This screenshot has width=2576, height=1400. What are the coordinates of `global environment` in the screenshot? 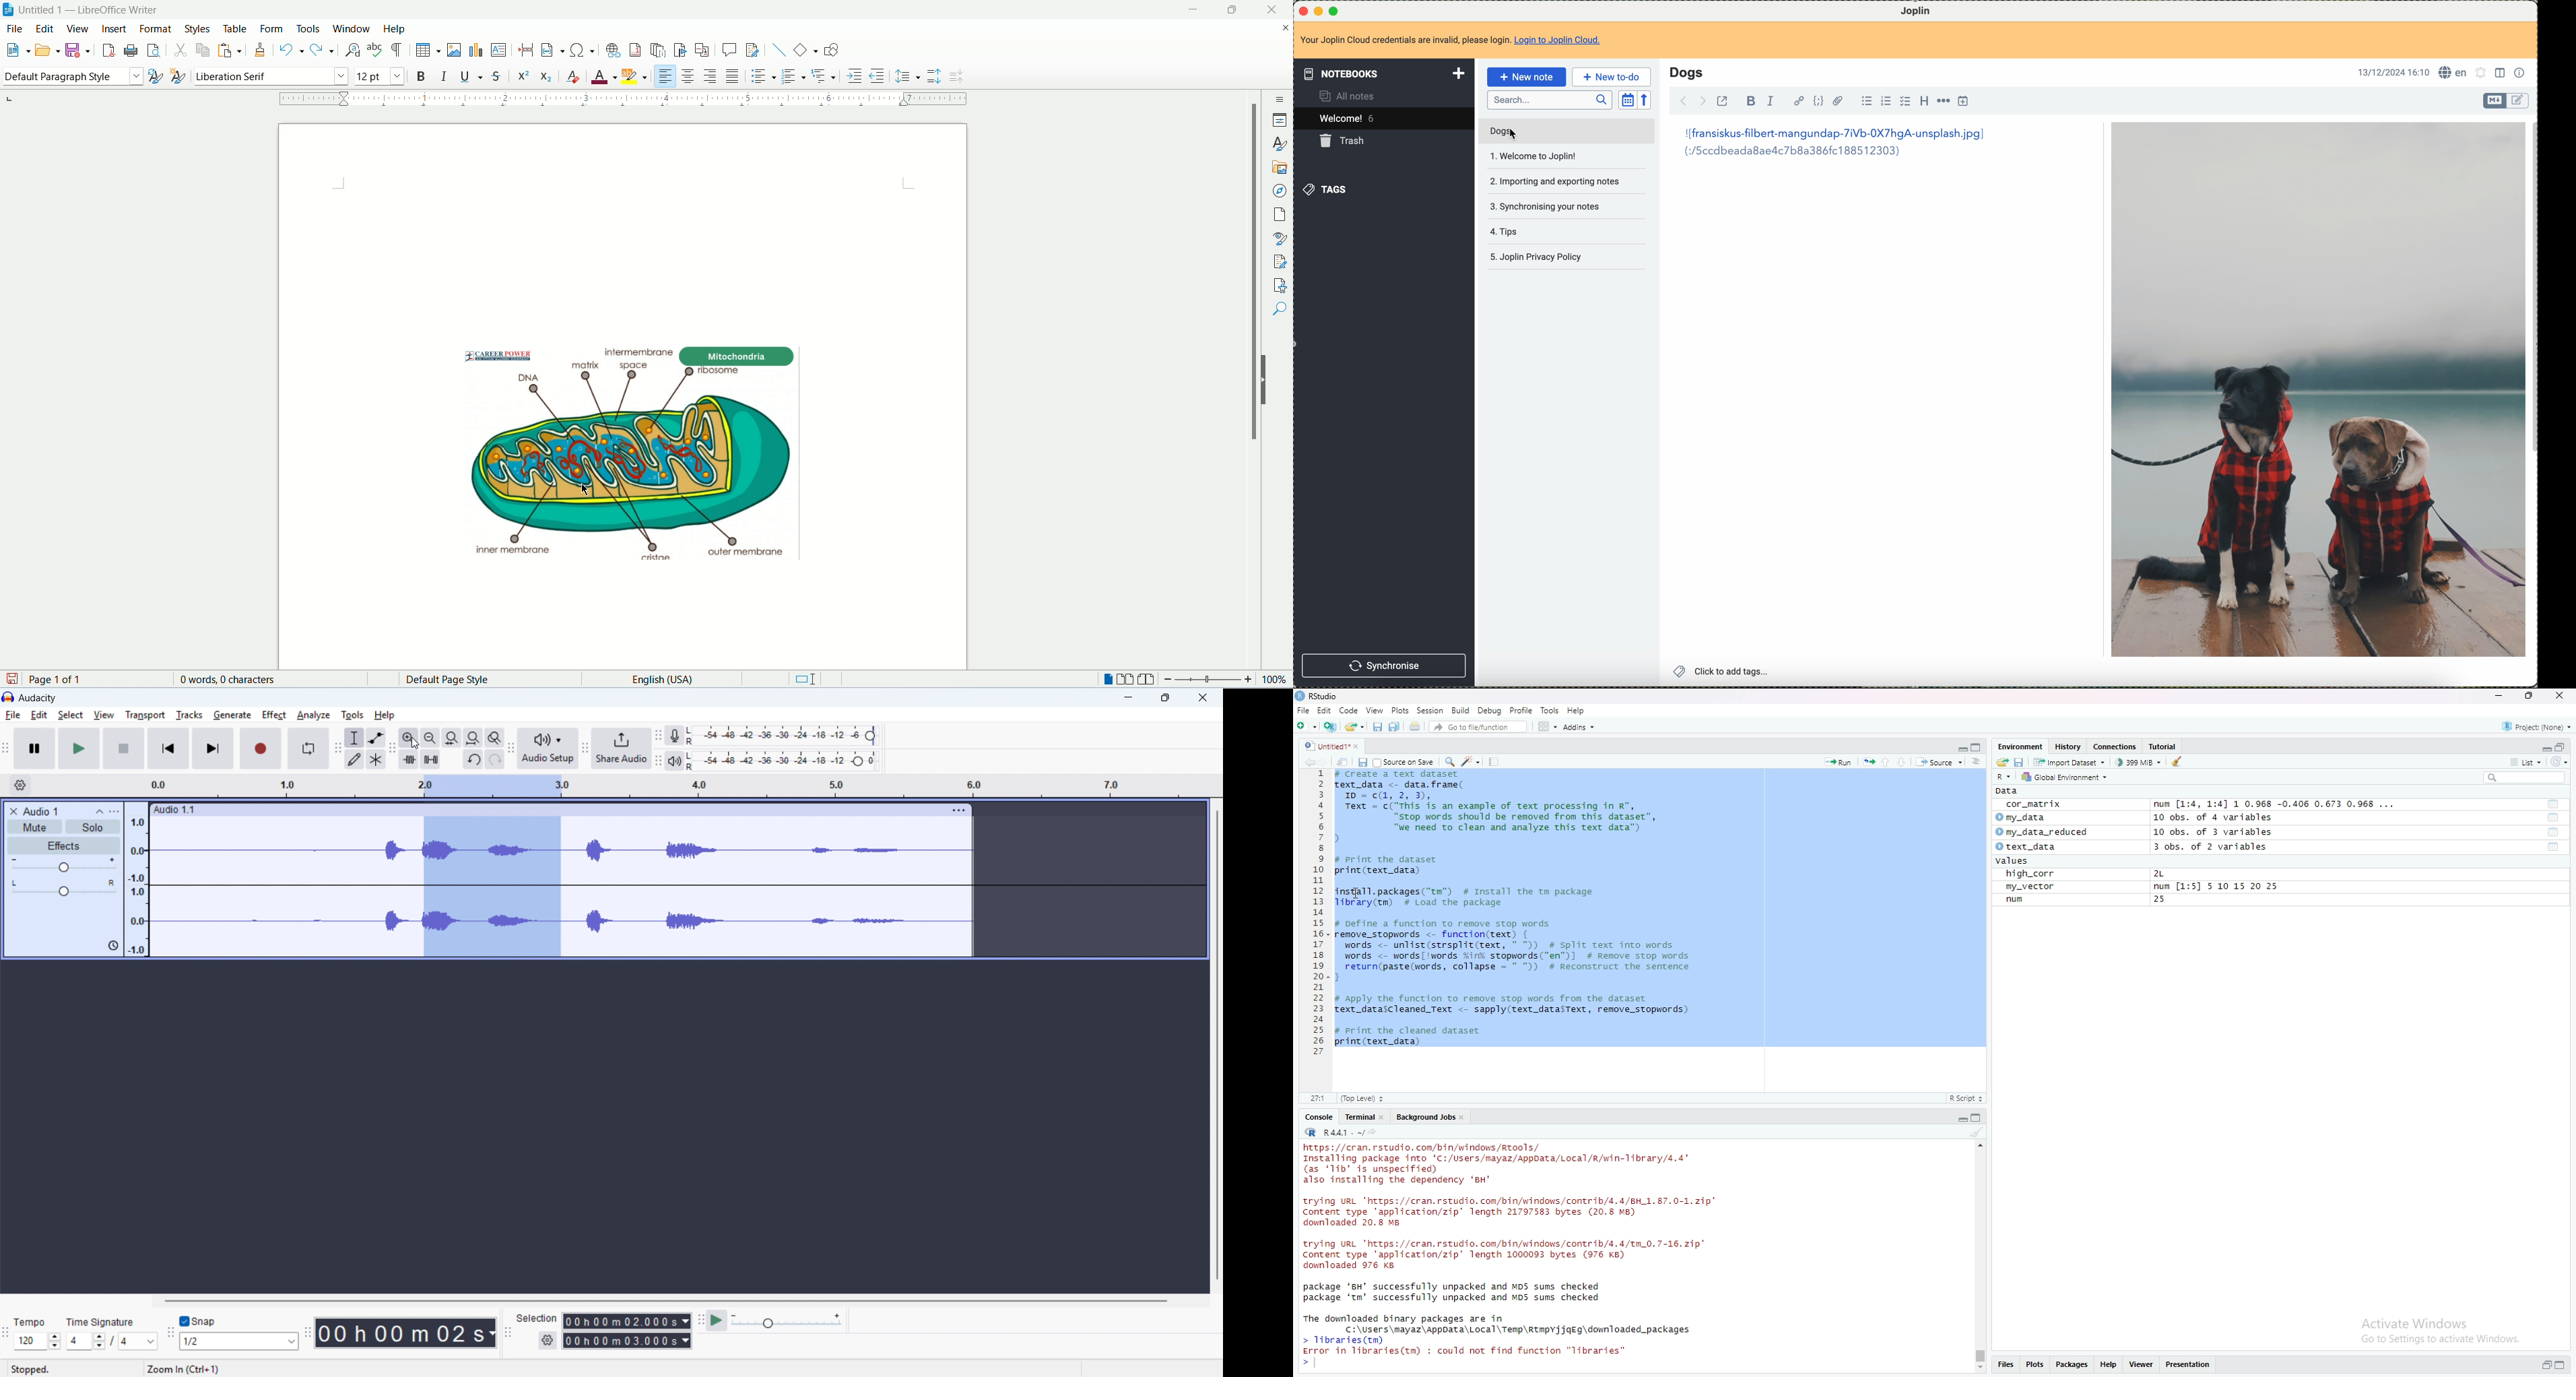 It's located at (2070, 778).